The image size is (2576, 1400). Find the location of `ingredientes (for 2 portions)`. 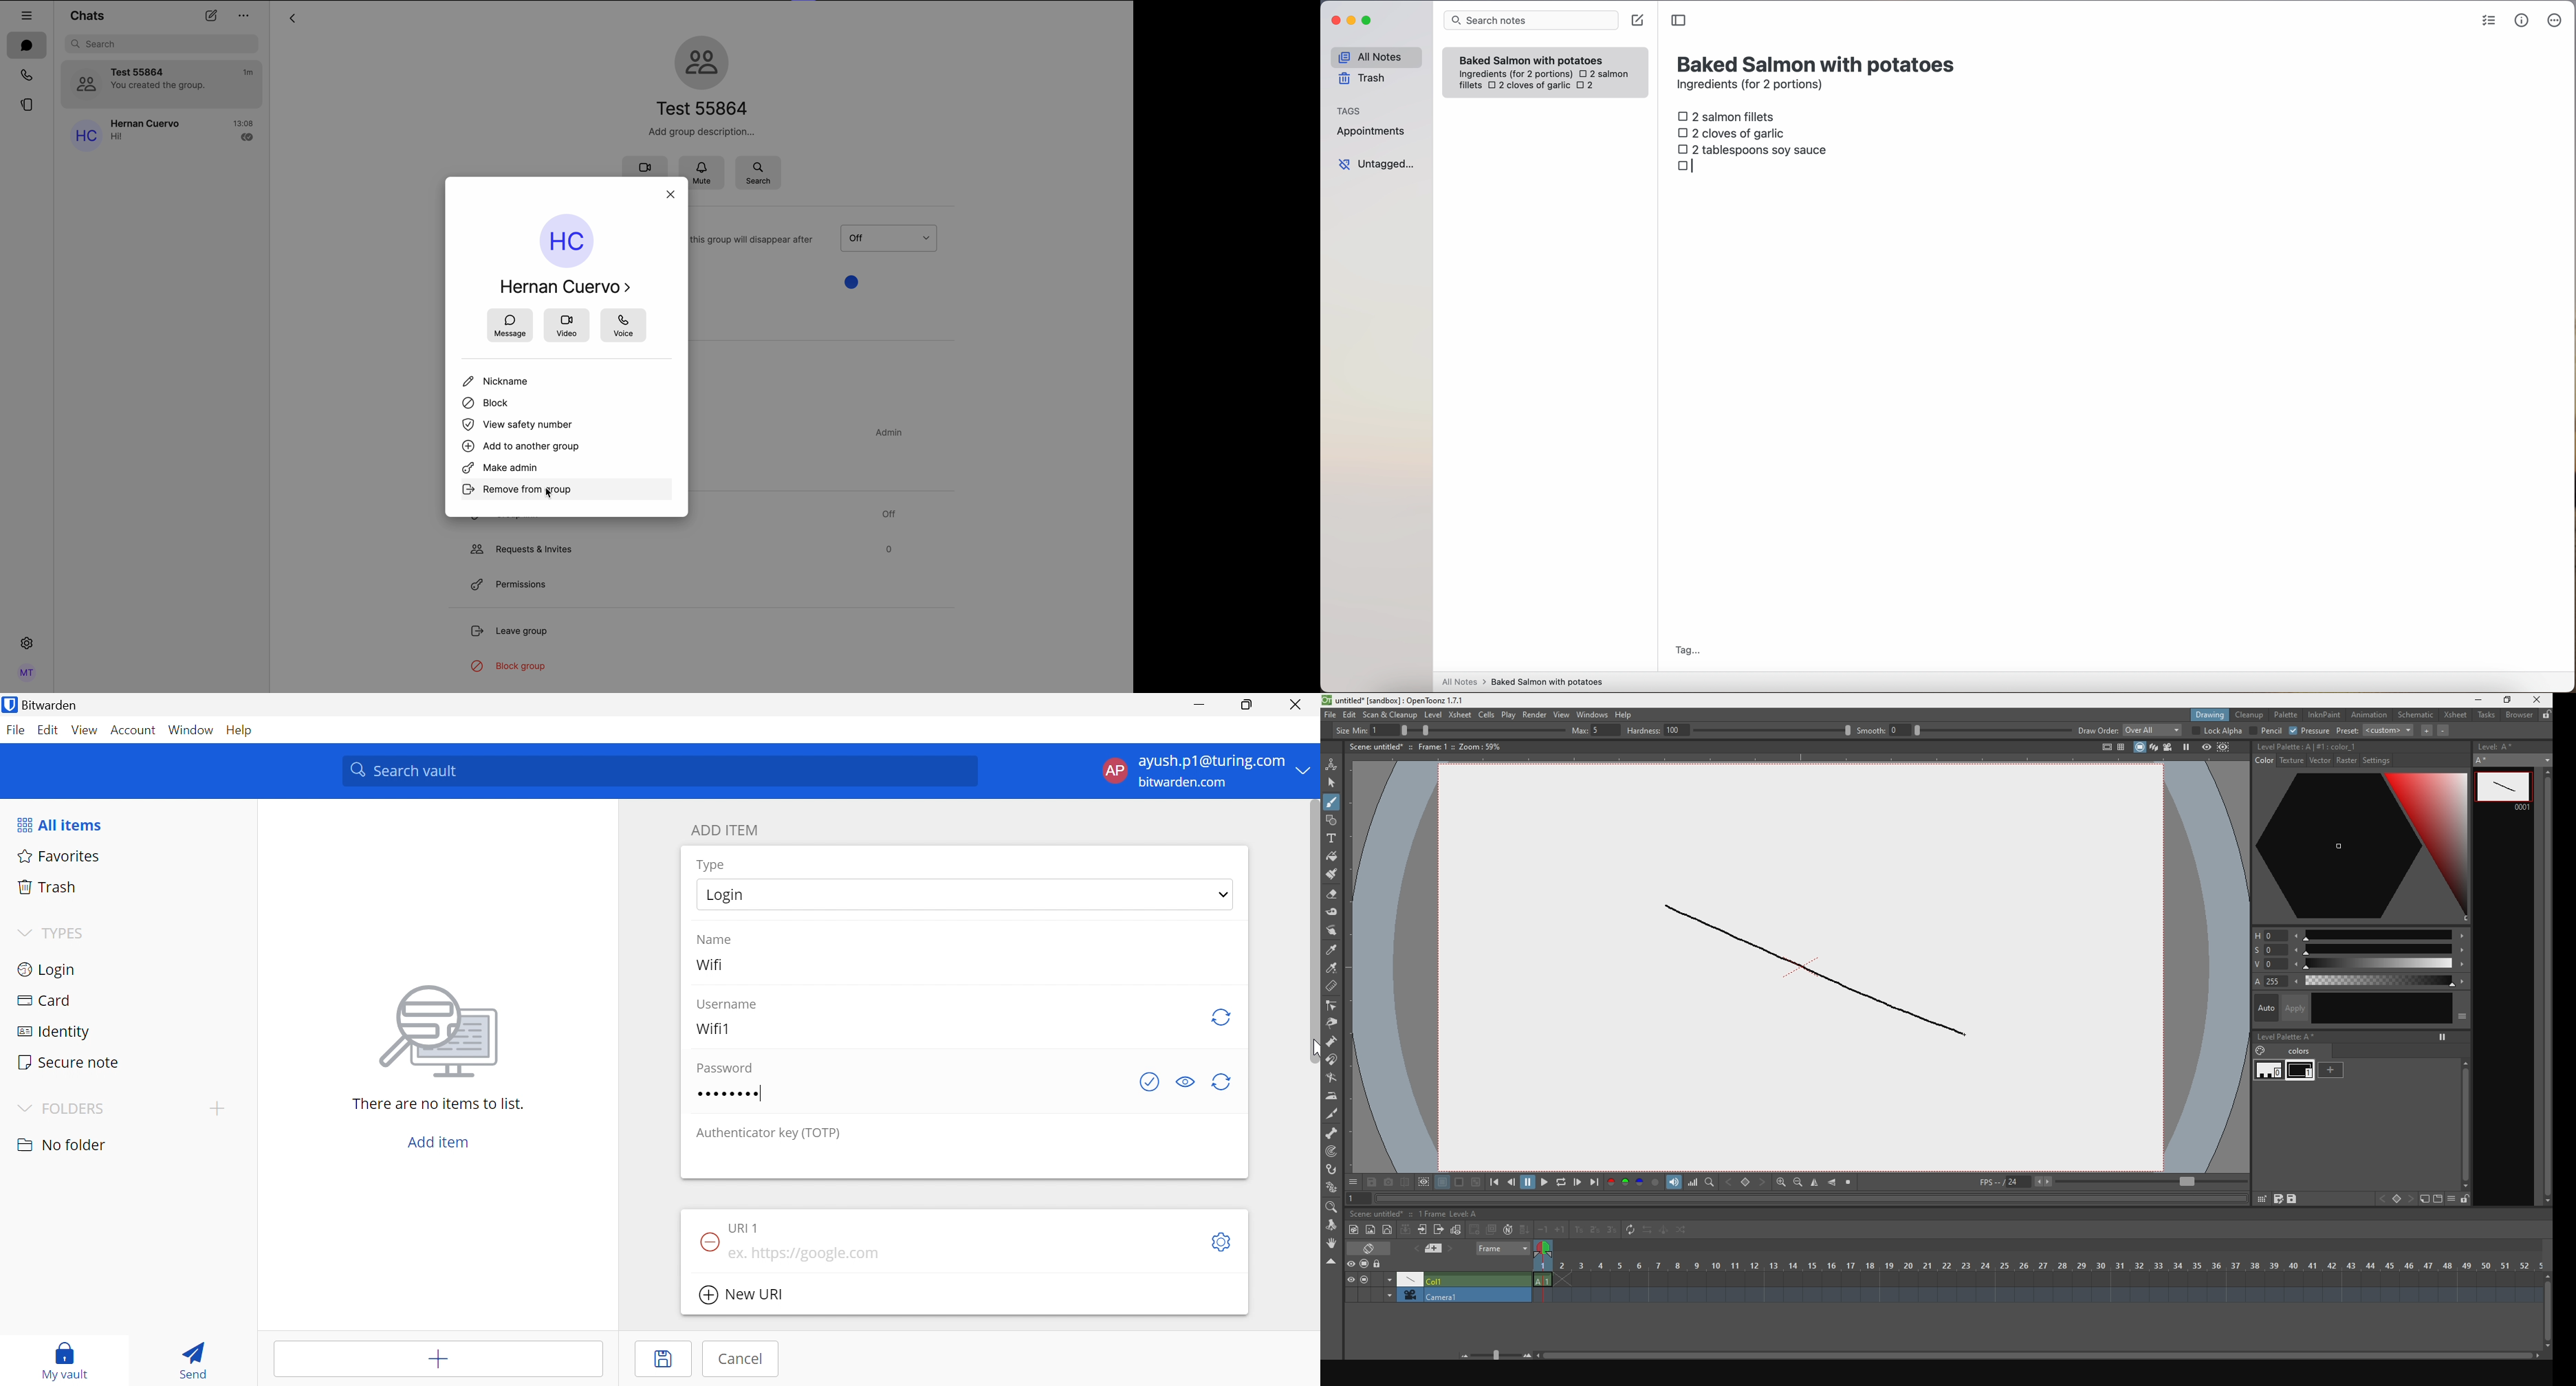

ingredientes (for 2 portions) is located at coordinates (1514, 75).